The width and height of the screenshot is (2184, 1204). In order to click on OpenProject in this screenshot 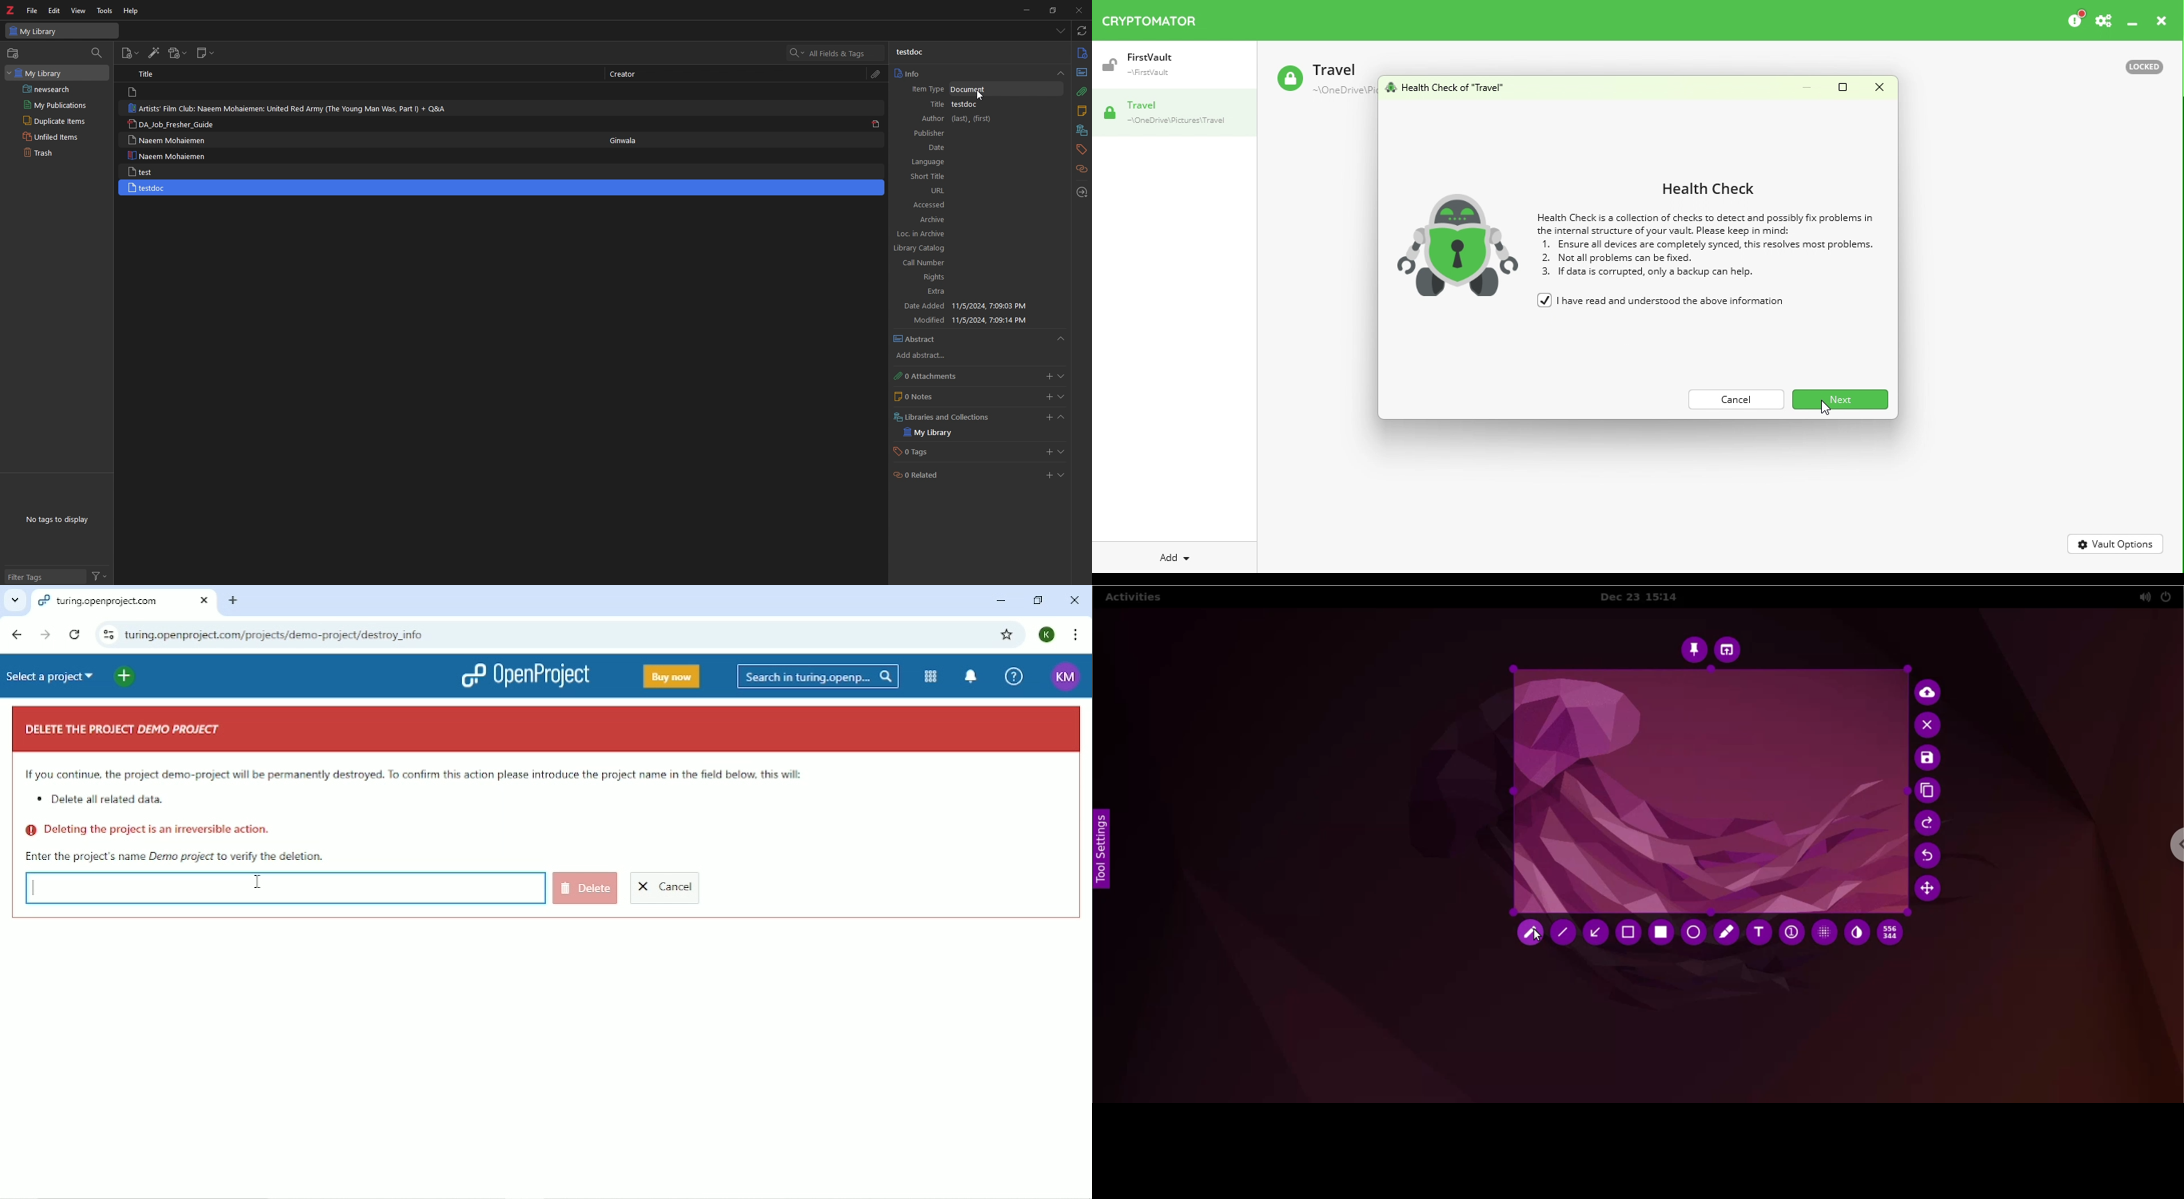, I will do `click(525, 675)`.